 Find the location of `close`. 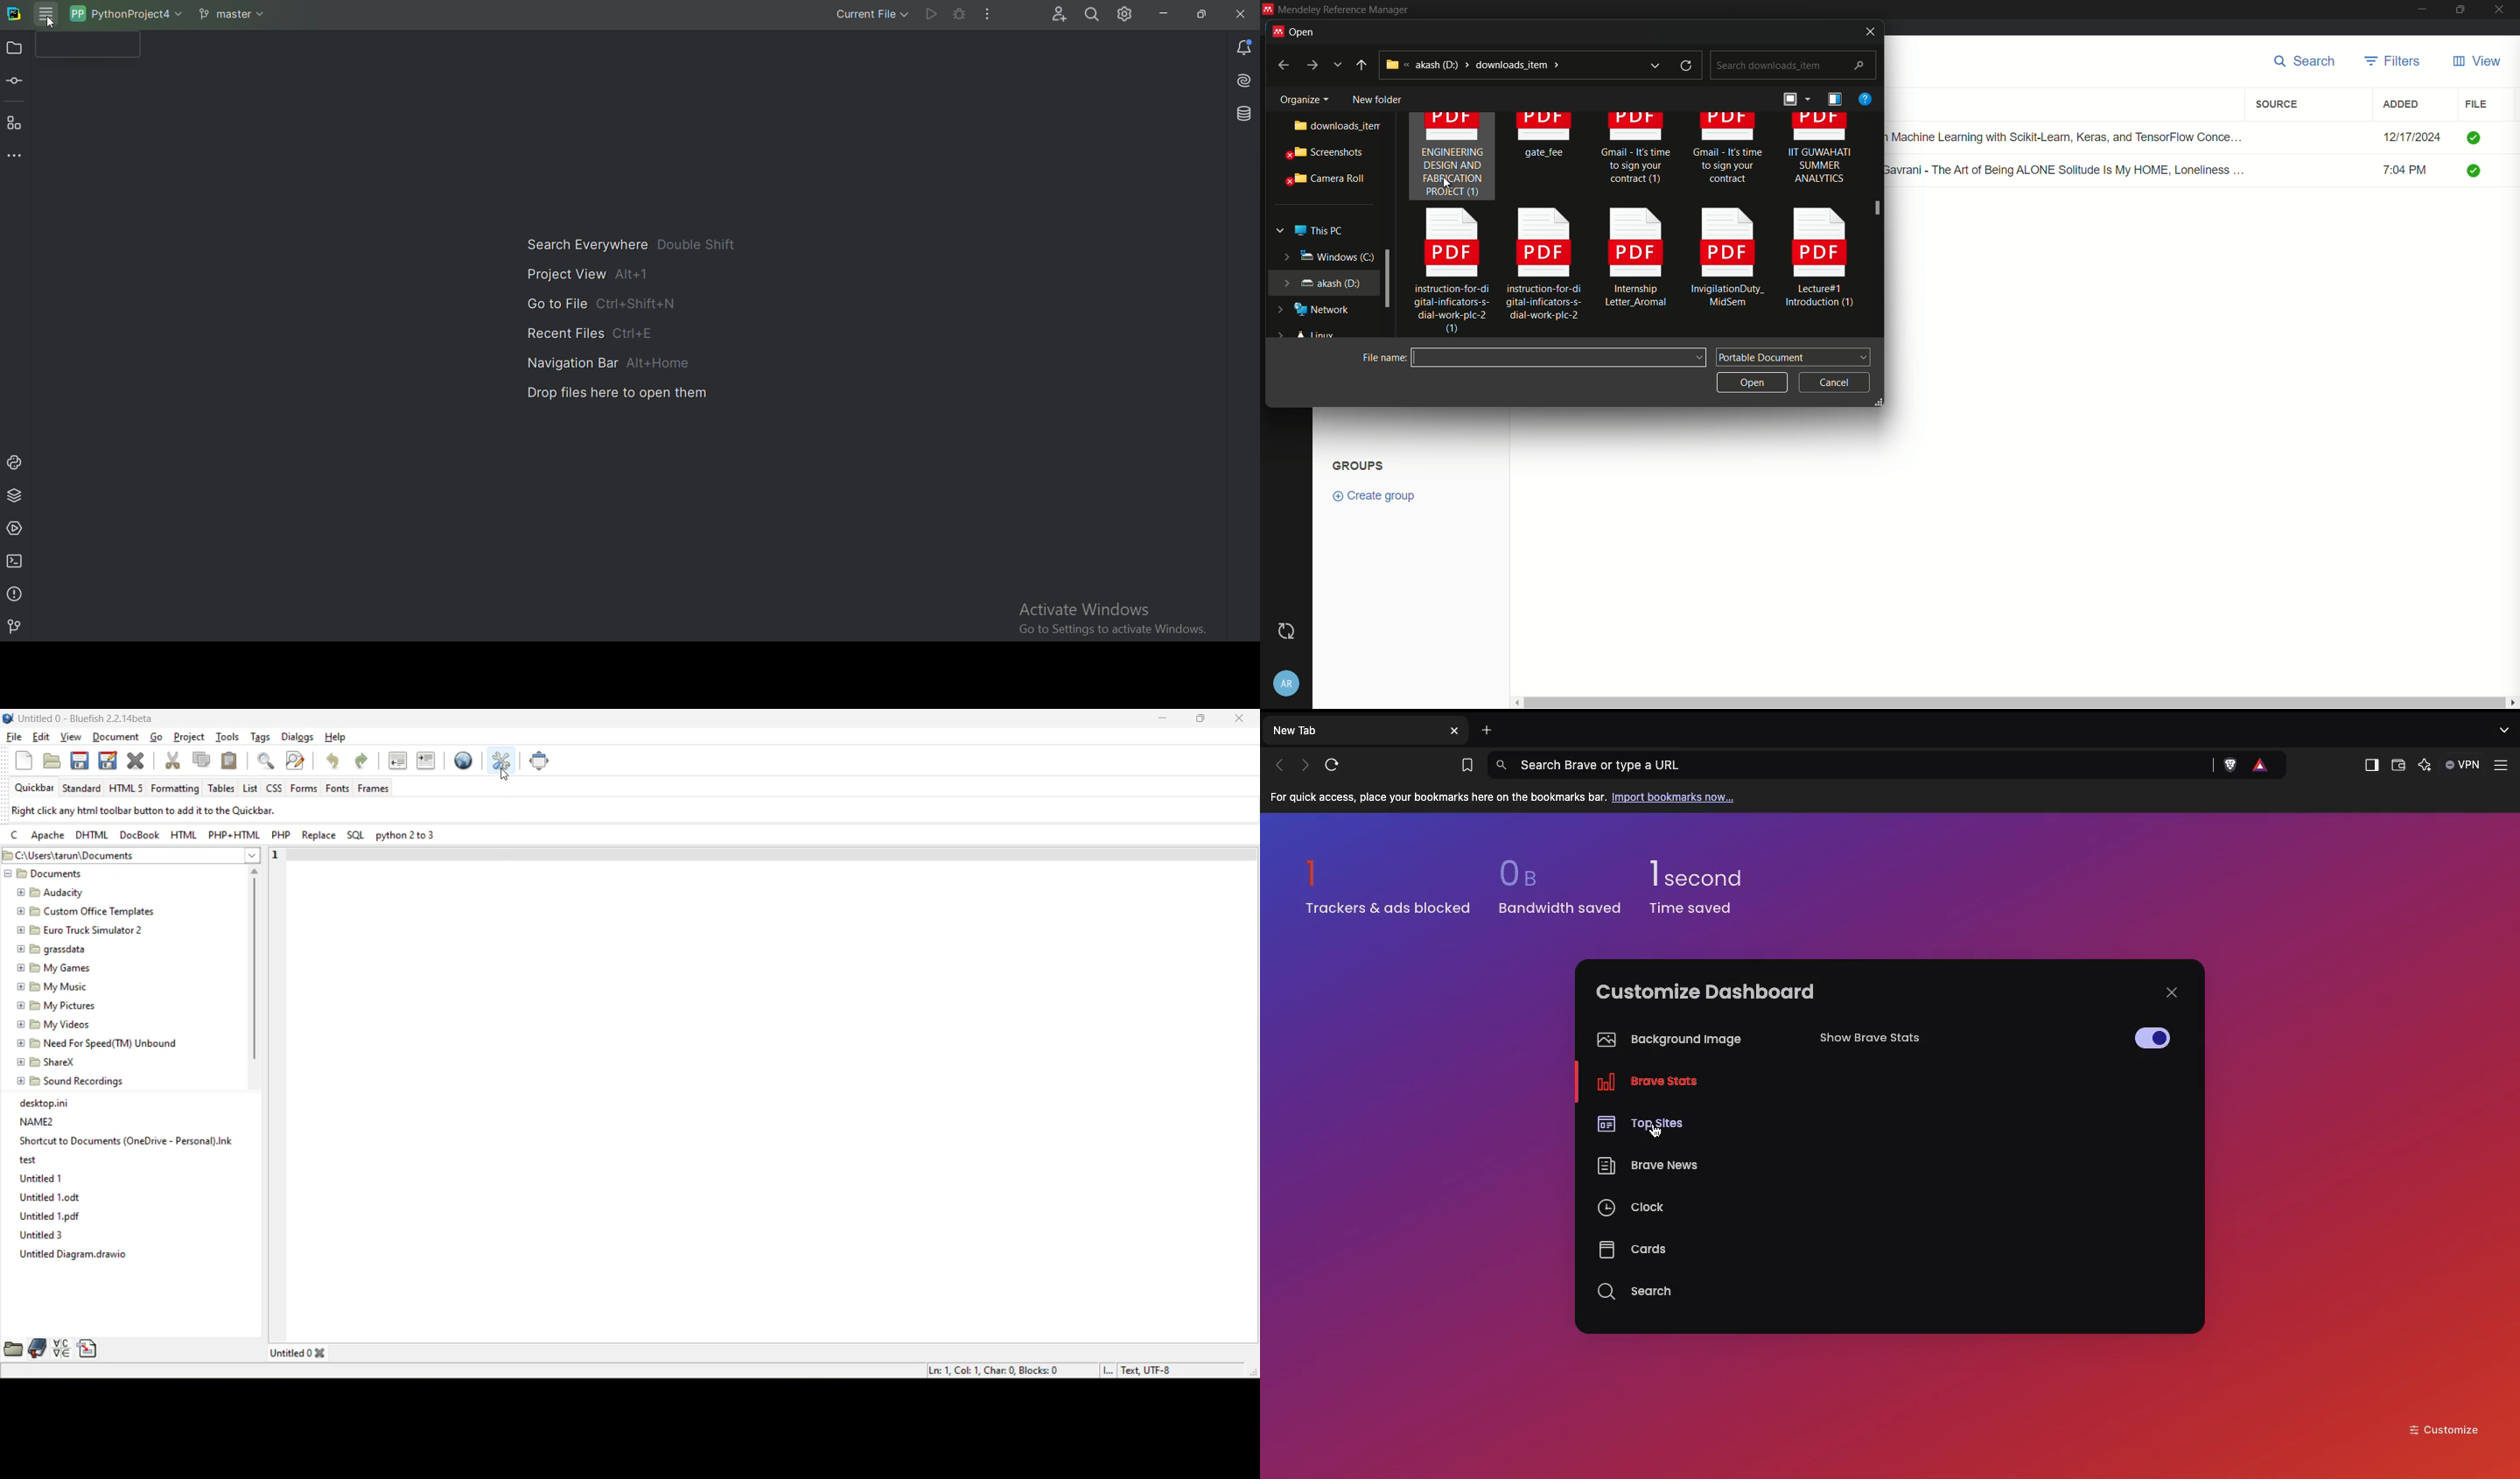

close is located at coordinates (2503, 10).